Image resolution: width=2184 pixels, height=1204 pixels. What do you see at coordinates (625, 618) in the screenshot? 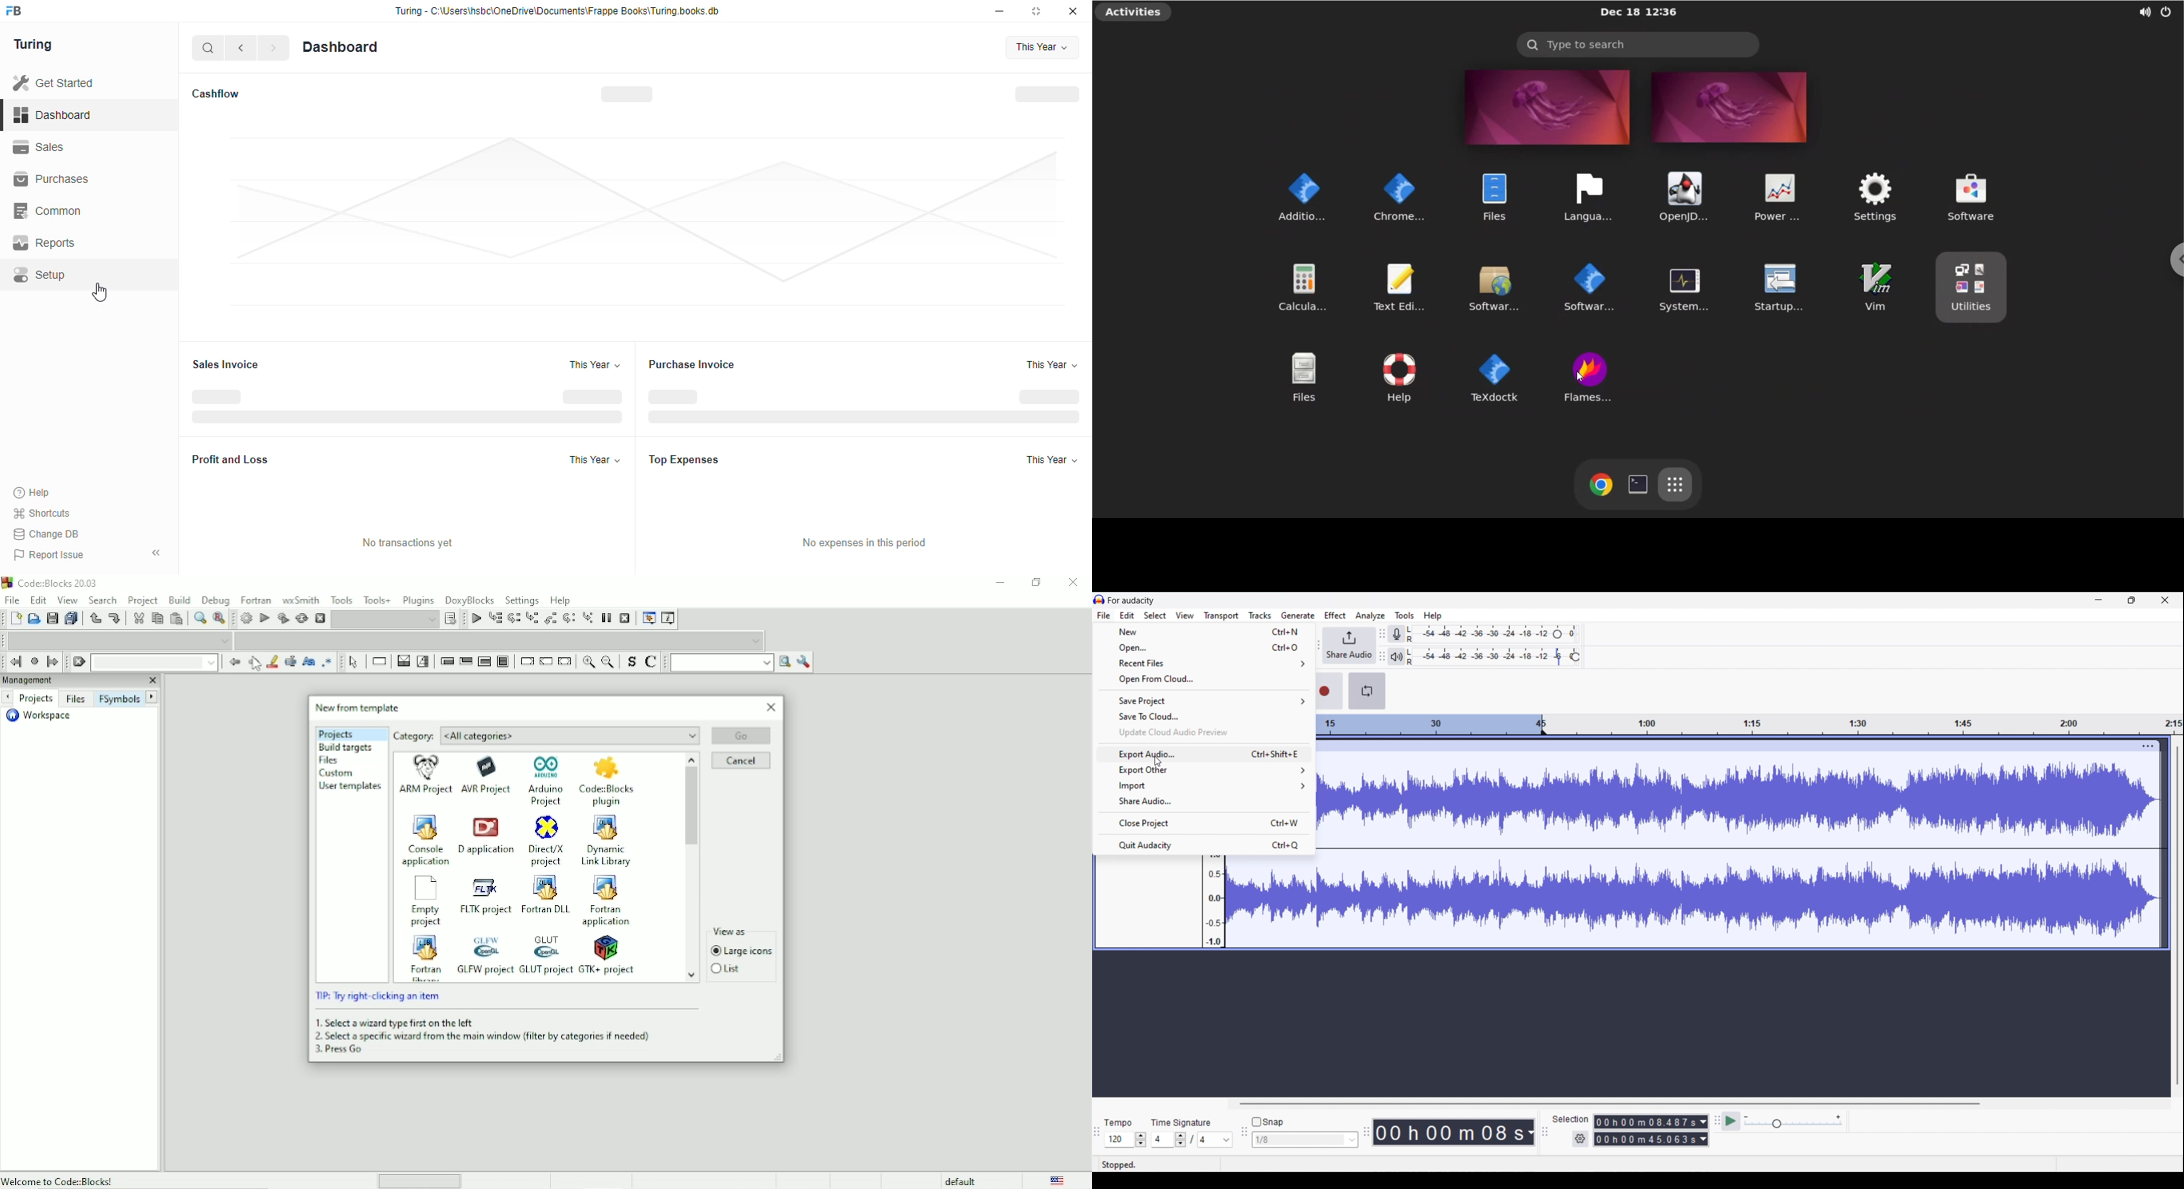
I see `Stop debugger` at bounding box center [625, 618].